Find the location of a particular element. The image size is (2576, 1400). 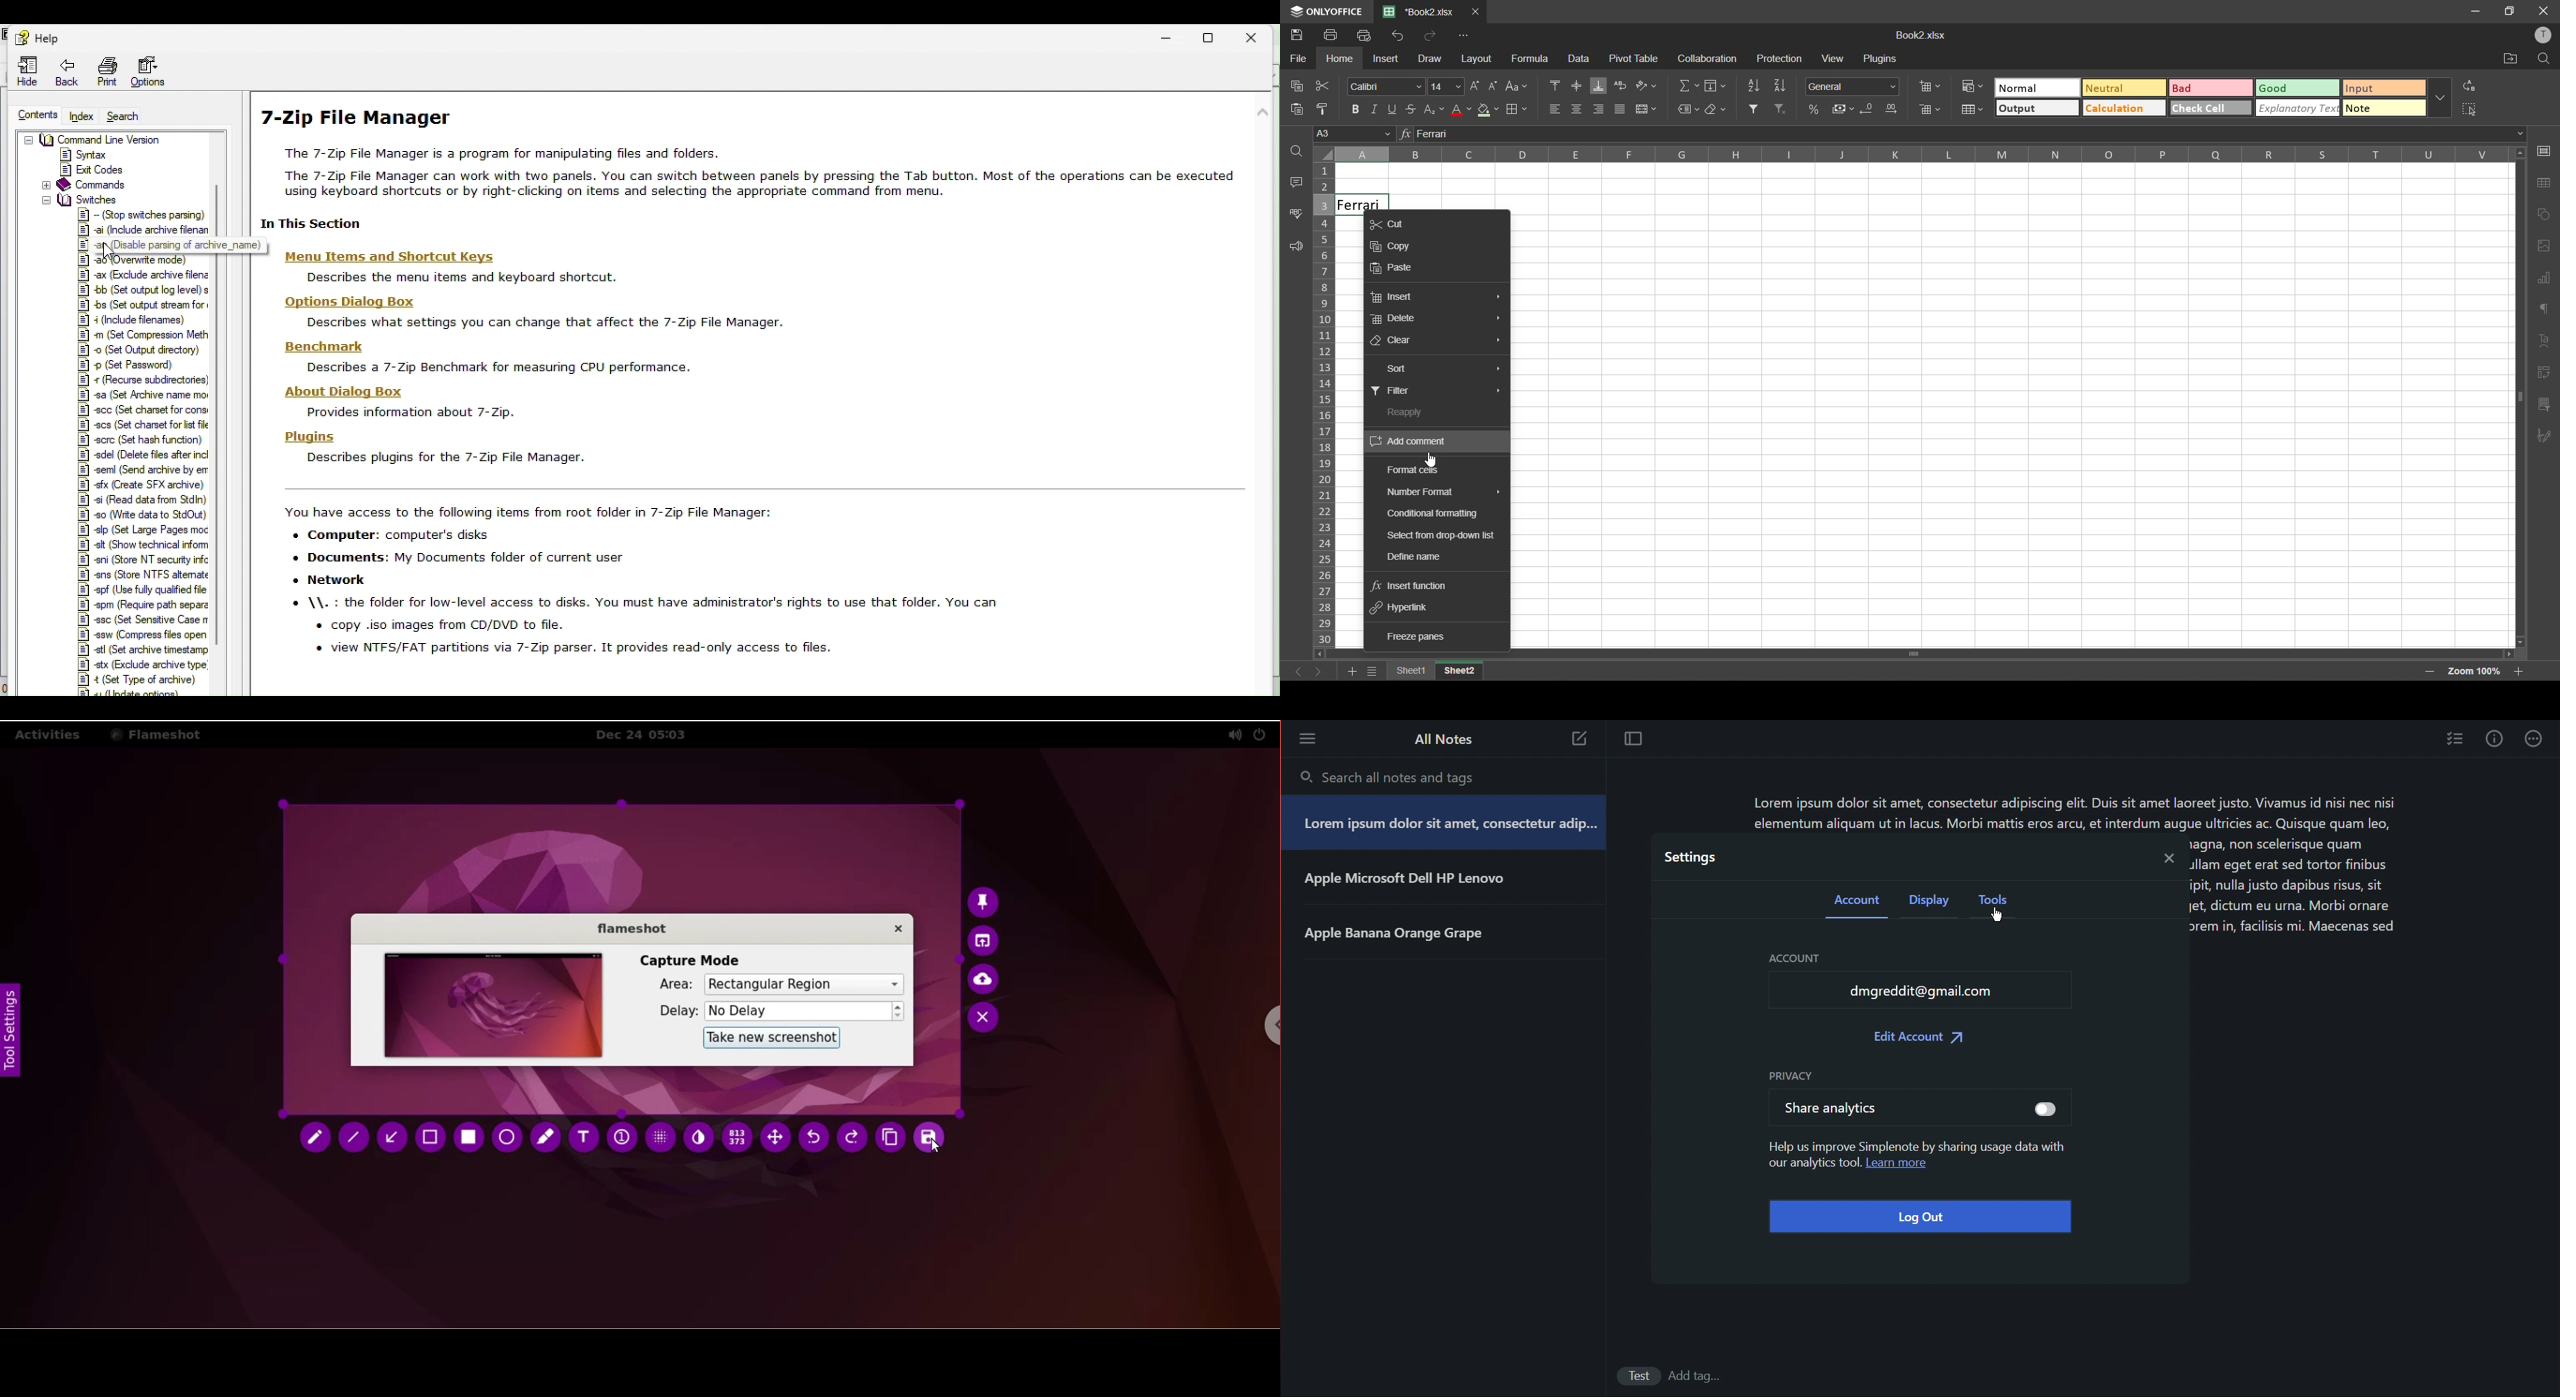

Ferrari is located at coordinates (1356, 202).